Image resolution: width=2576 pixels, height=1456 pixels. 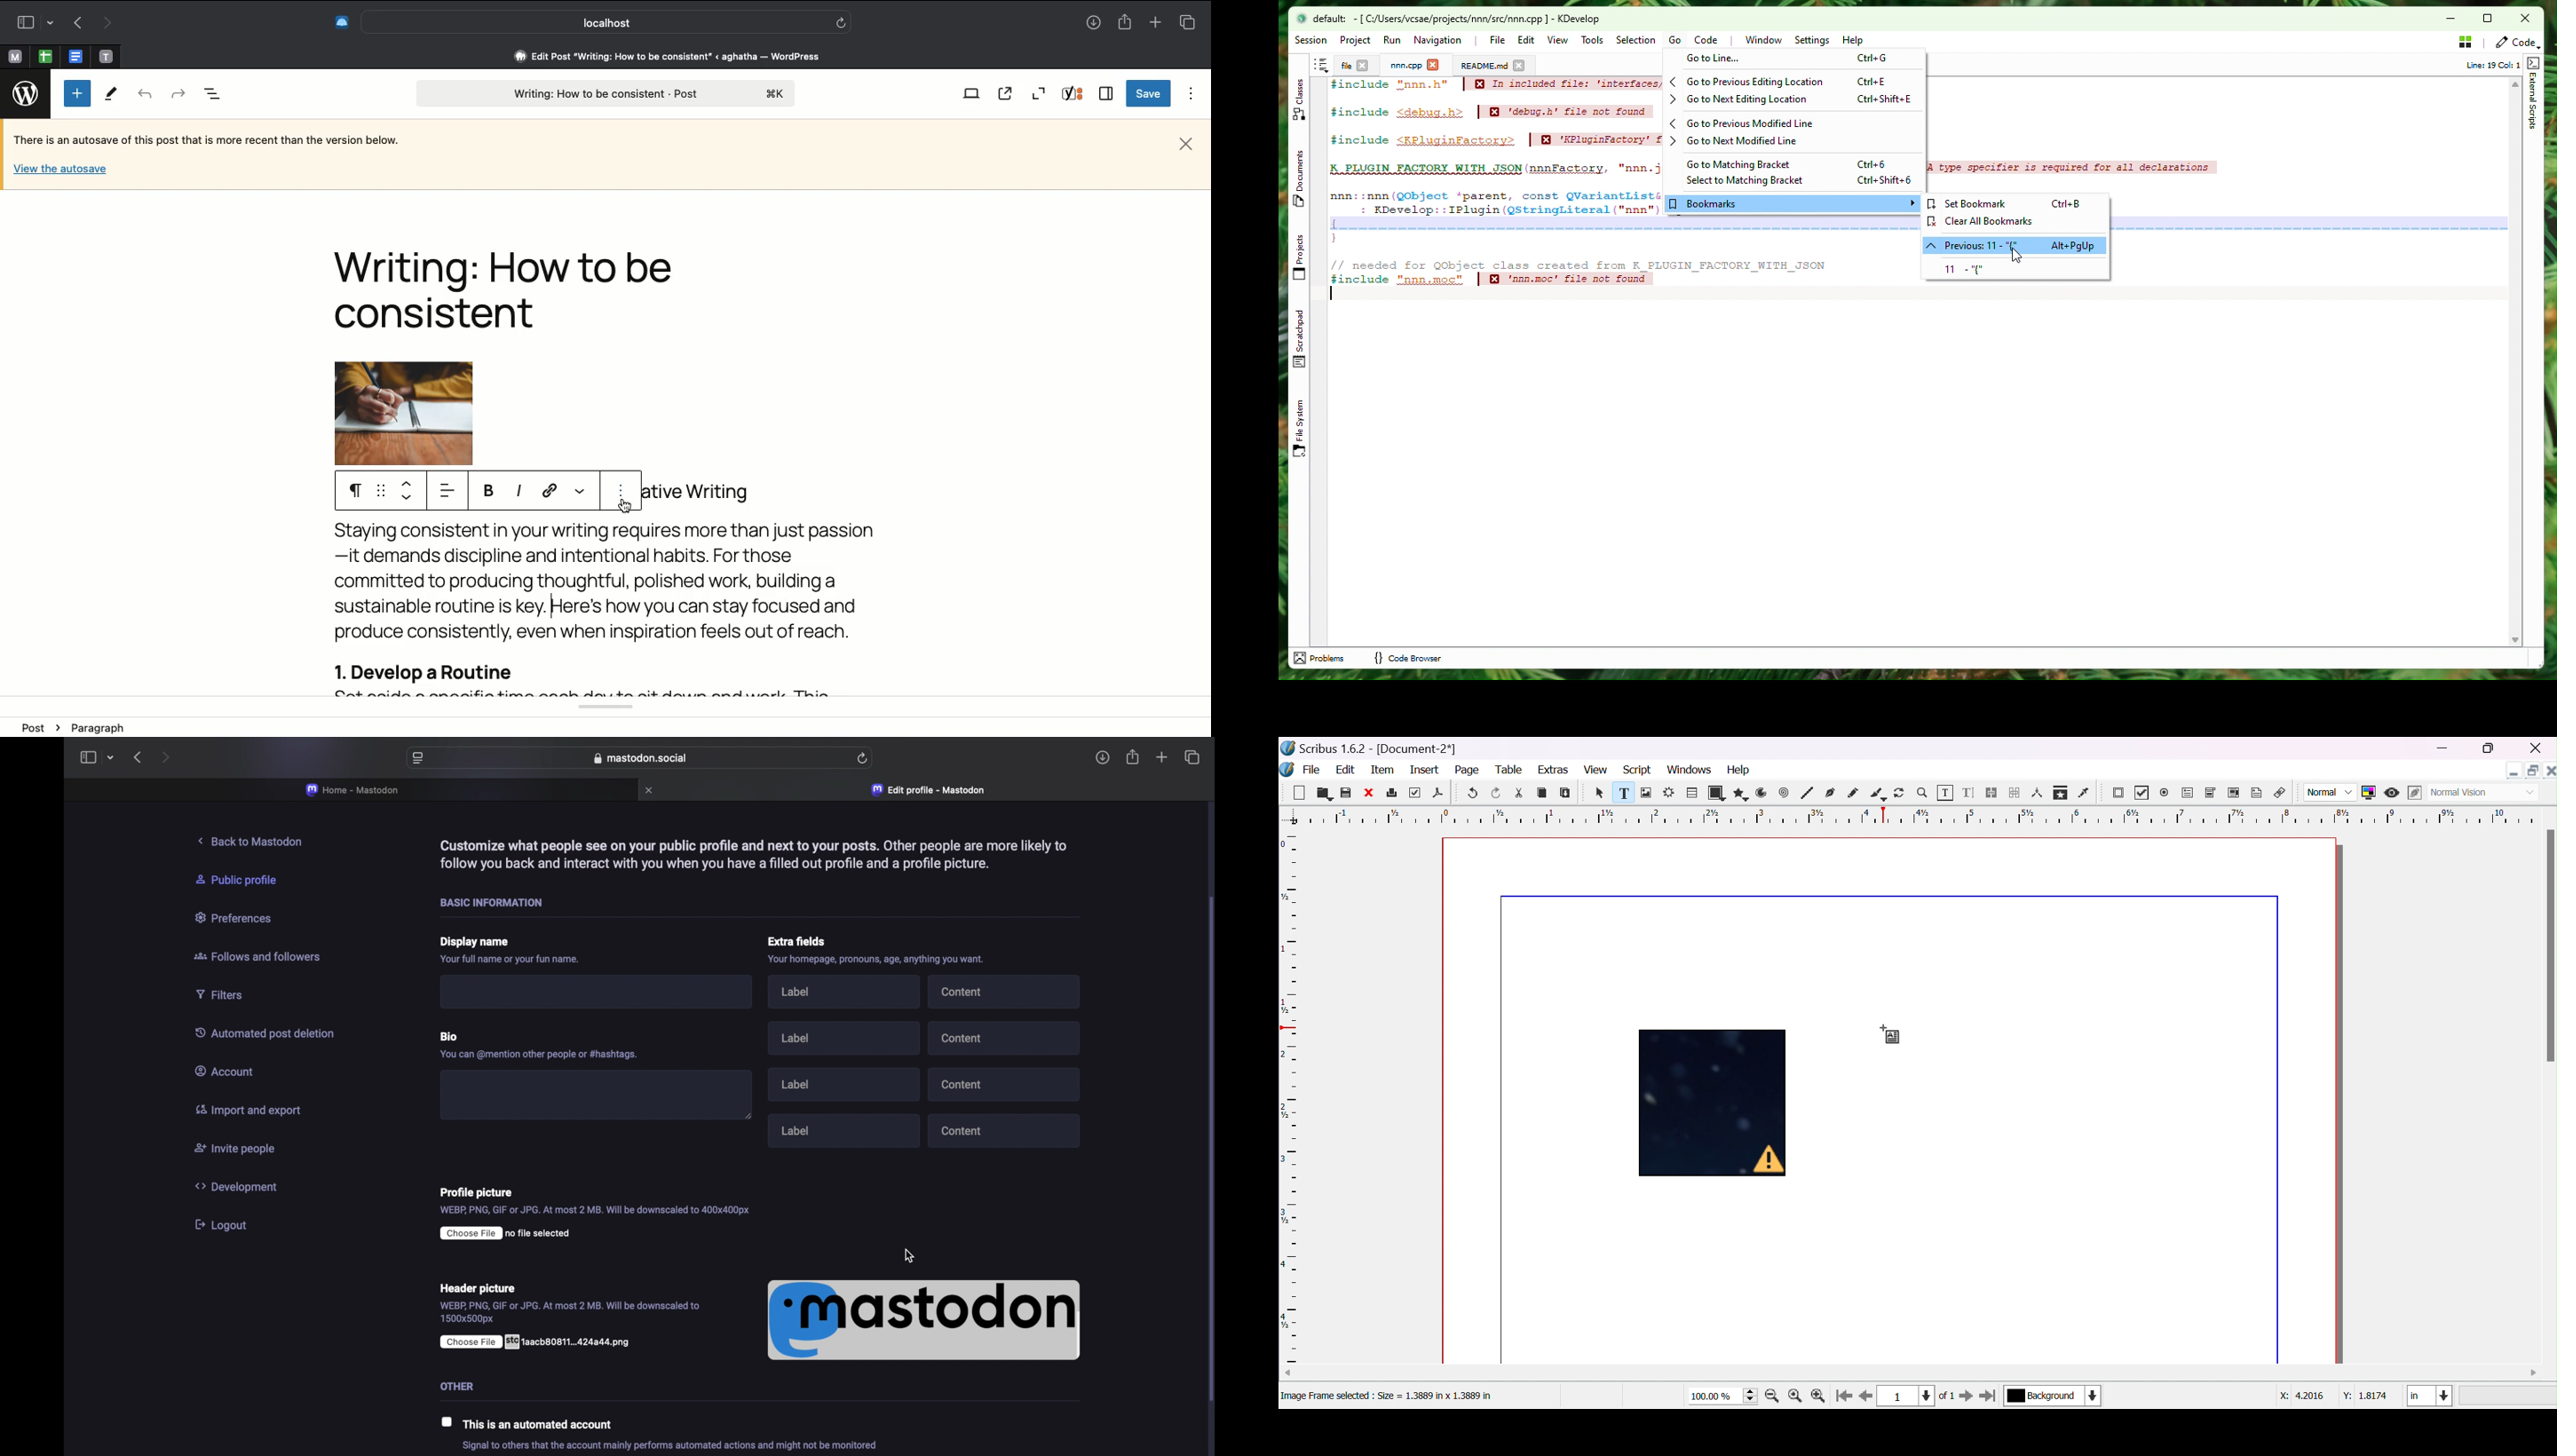 What do you see at coordinates (1623, 793) in the screenshot?
I see `text frame` at bounding box center [1623, 793].